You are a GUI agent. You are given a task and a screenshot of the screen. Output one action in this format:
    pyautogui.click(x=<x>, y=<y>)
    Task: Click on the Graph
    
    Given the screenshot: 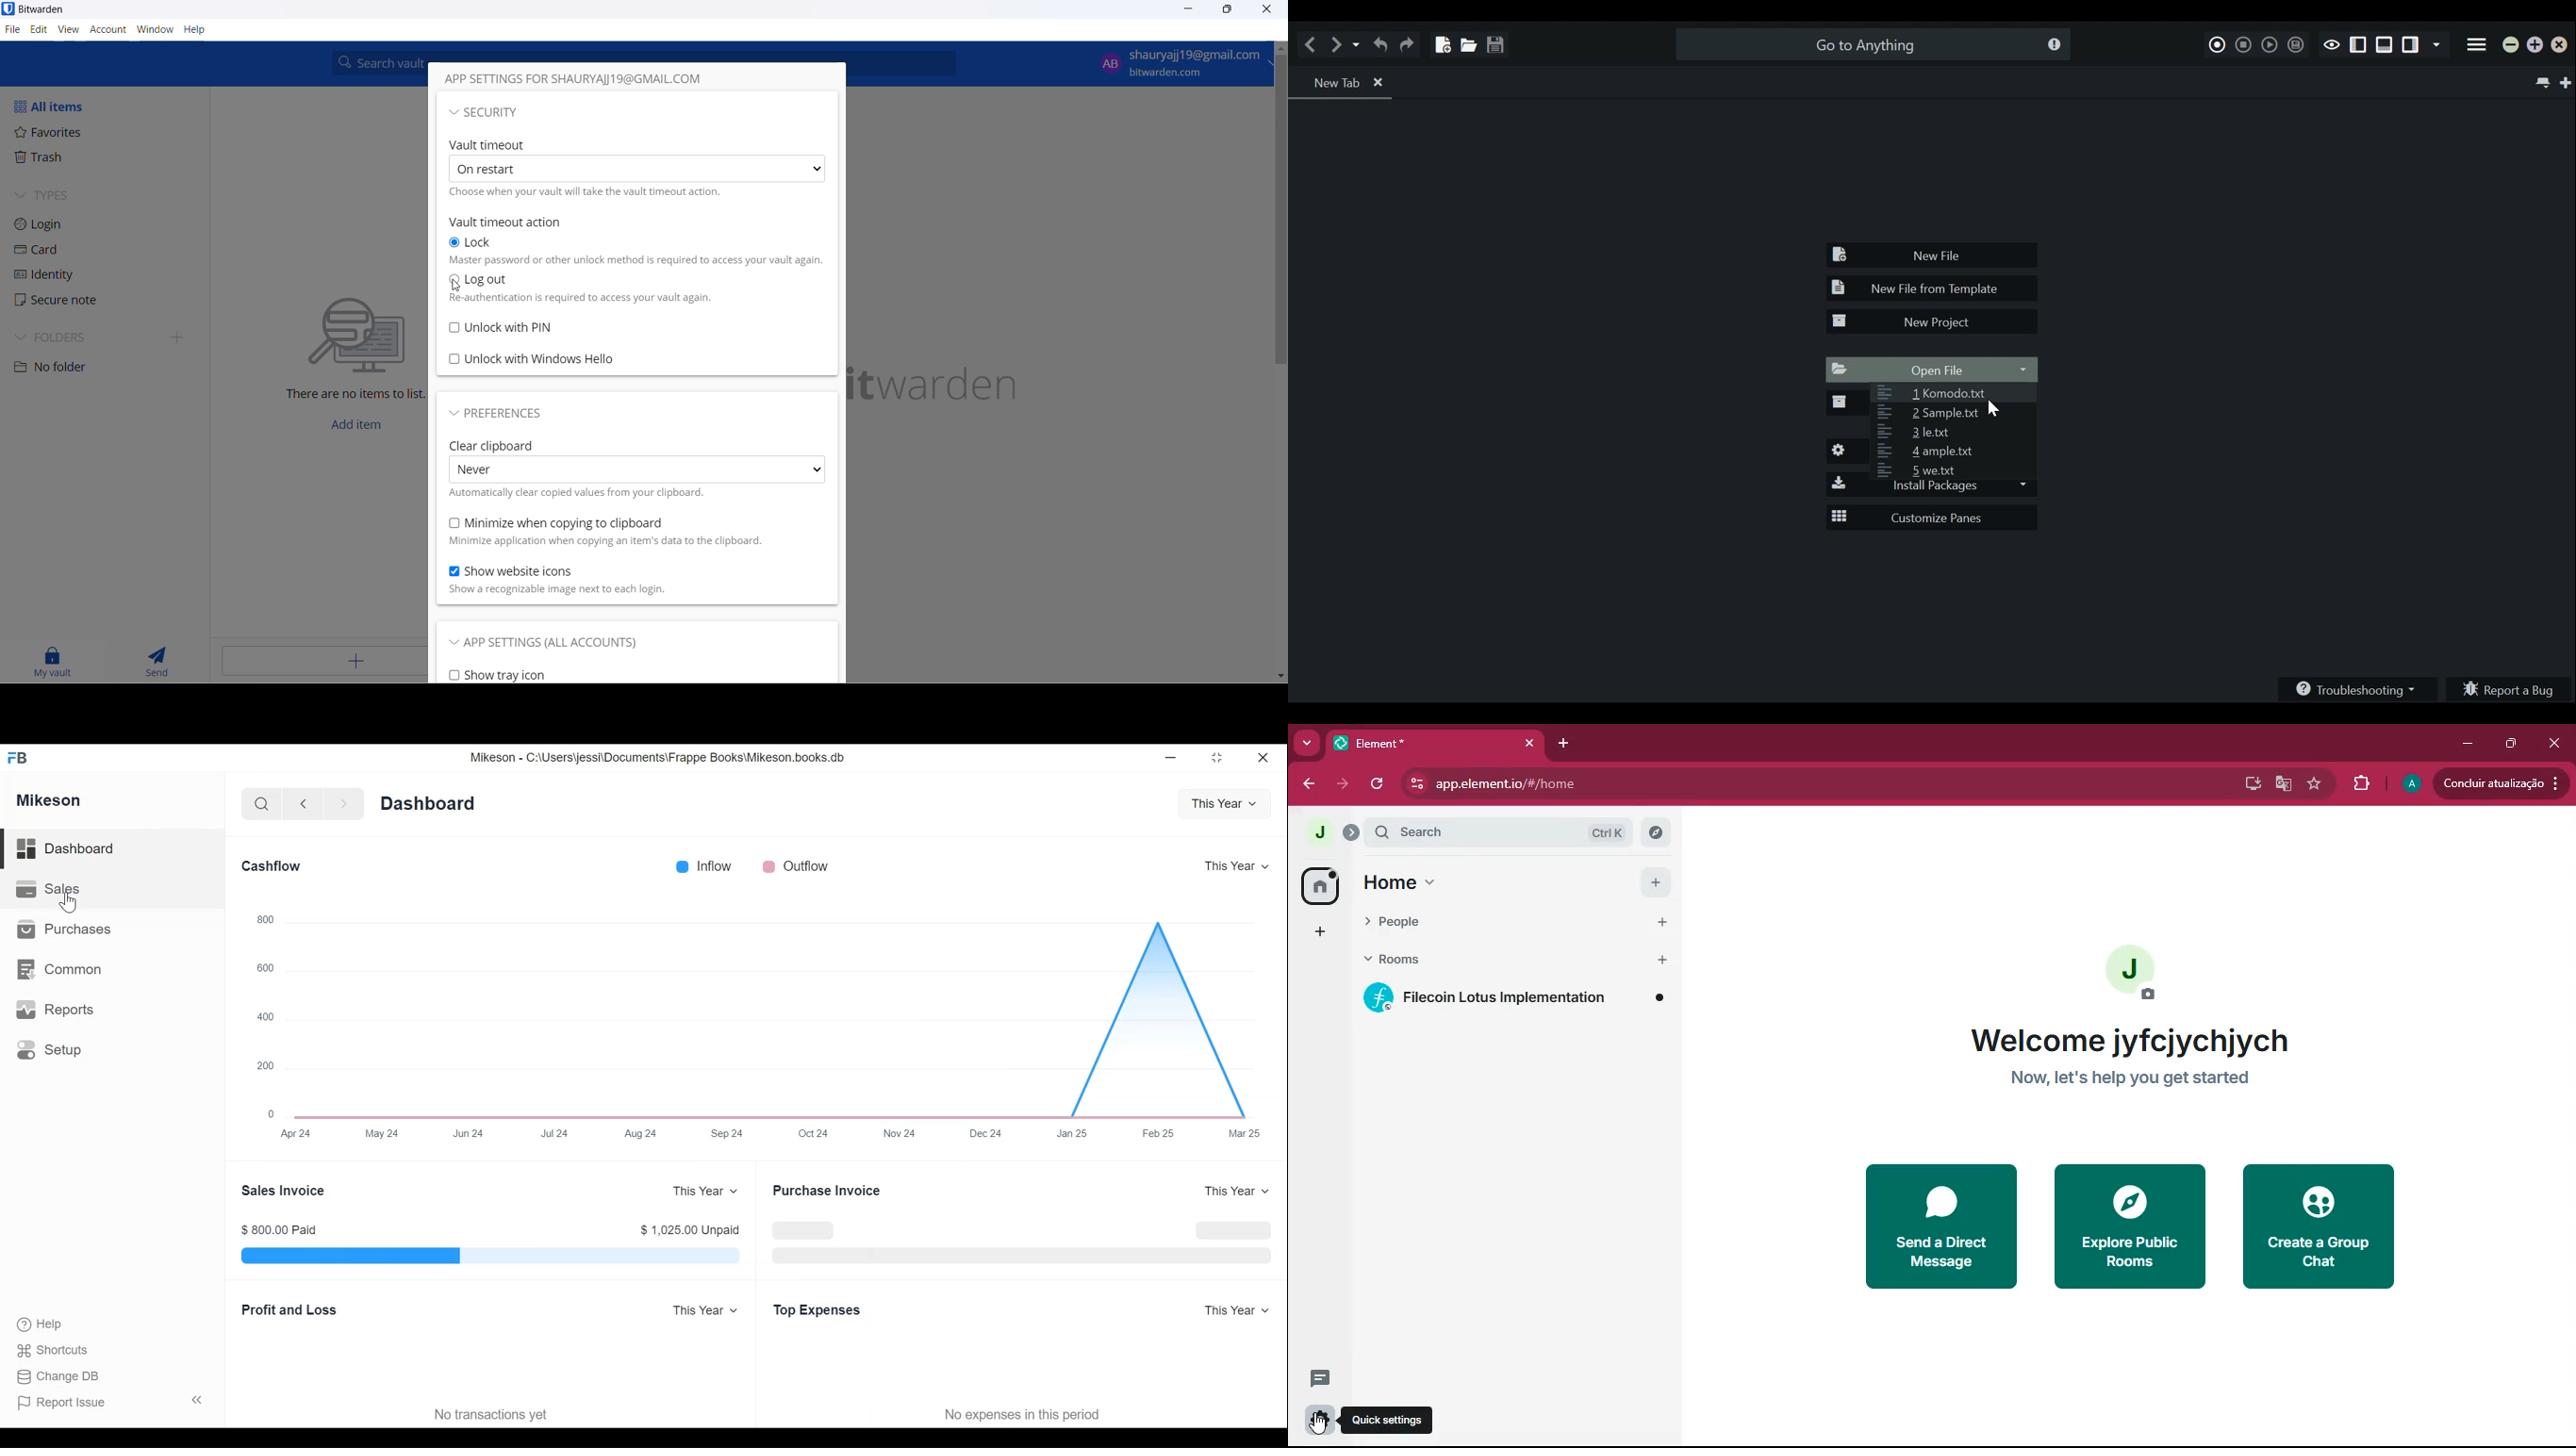 What is the action you would take?
    pyautogui.click(x=764, y=1010)
    